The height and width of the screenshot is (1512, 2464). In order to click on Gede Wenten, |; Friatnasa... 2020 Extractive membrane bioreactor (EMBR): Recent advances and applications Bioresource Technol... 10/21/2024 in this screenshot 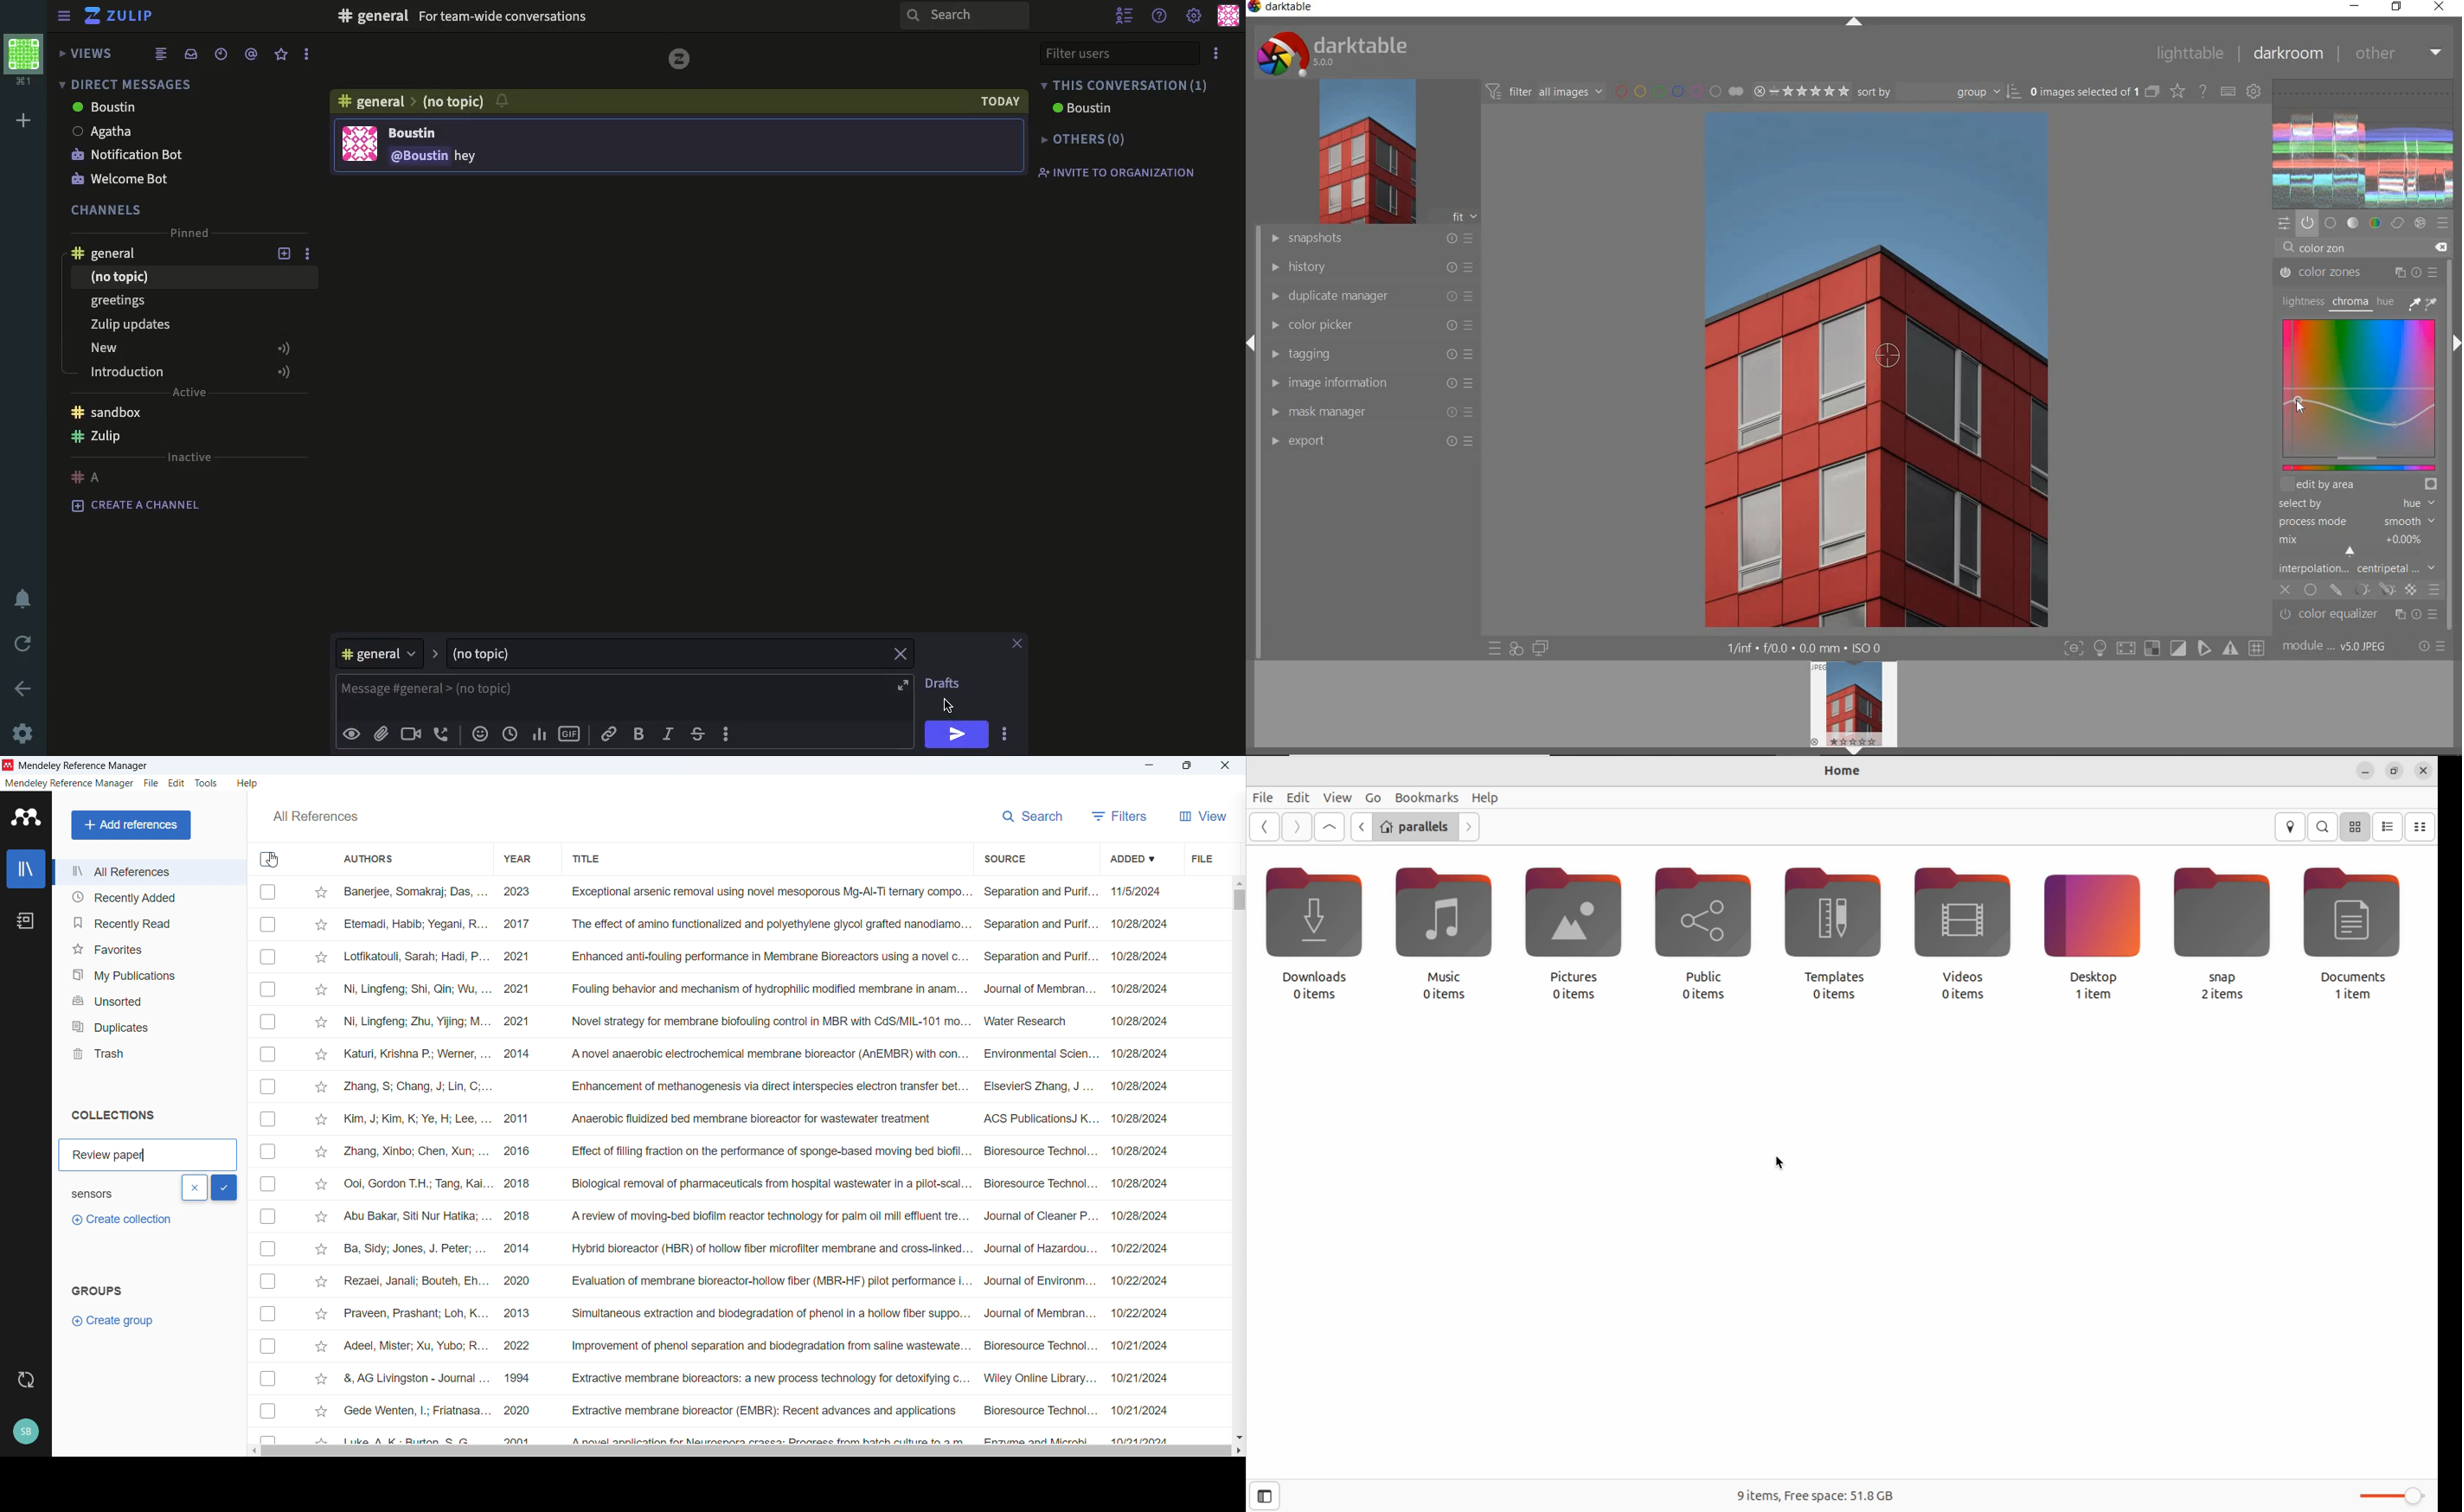, I will do `click(756, 1410)`.